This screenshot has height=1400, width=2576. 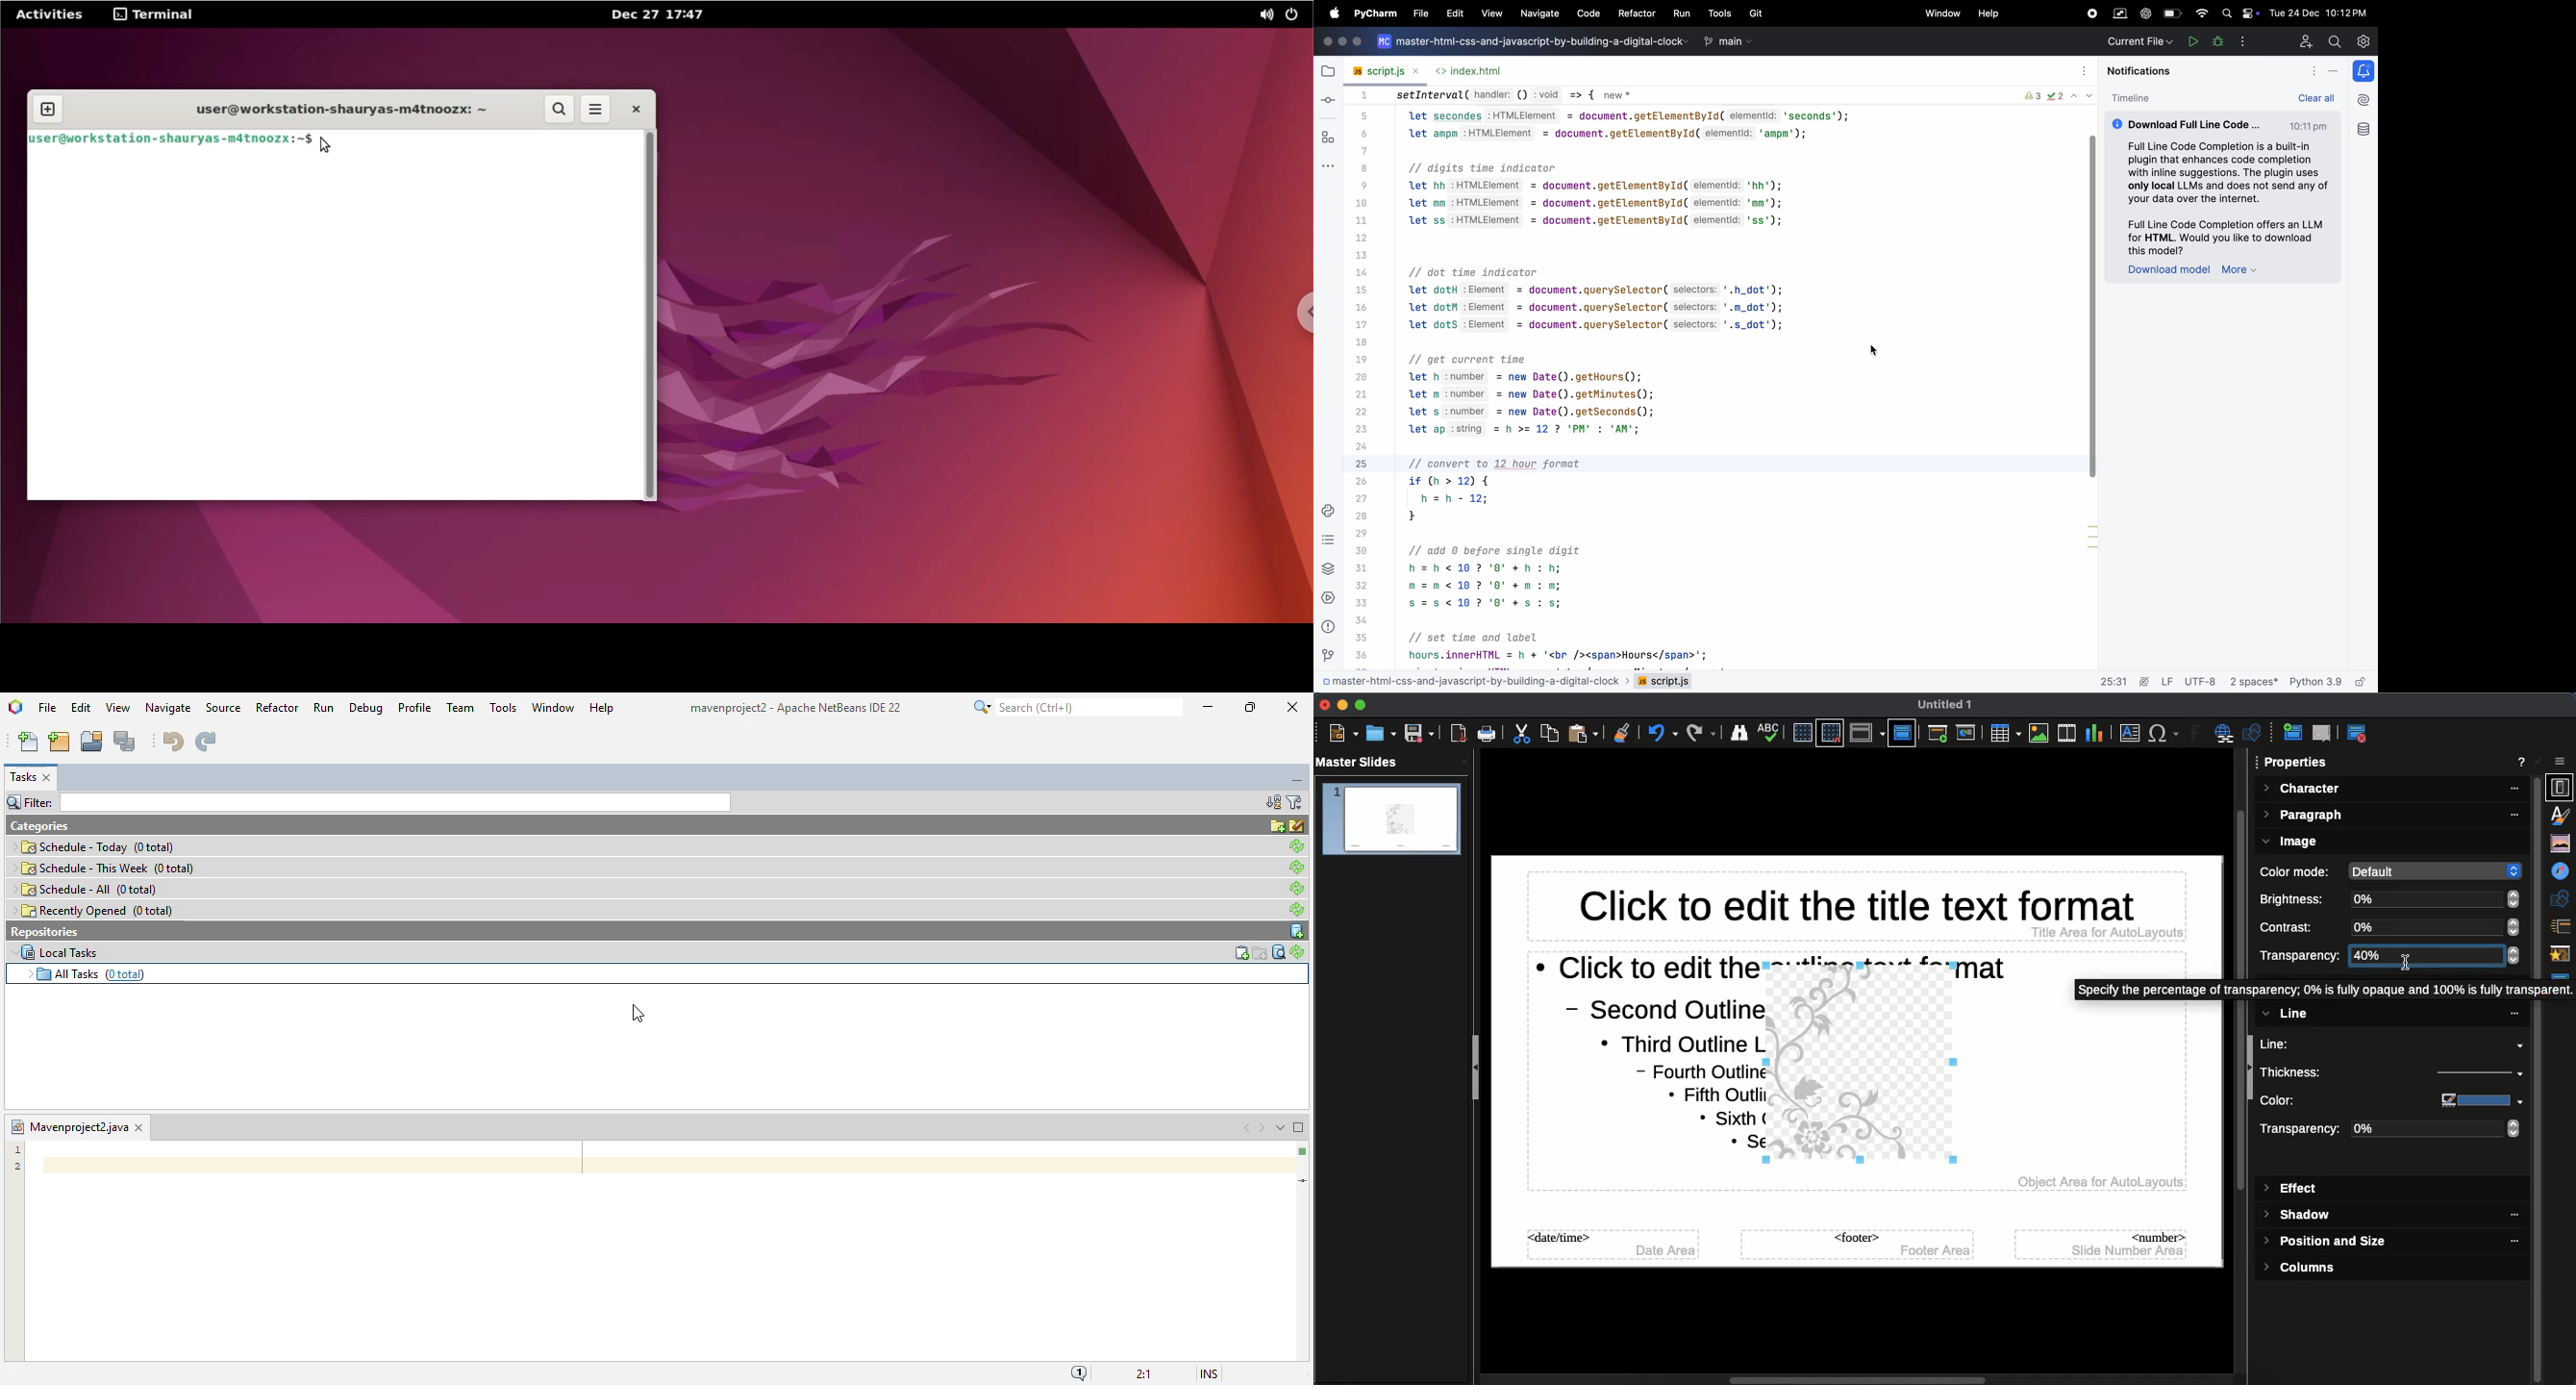 What do you see at coordinates (16, 1159) in the screenshot?
I see `line numbers` at bounding box center [16, 1159].